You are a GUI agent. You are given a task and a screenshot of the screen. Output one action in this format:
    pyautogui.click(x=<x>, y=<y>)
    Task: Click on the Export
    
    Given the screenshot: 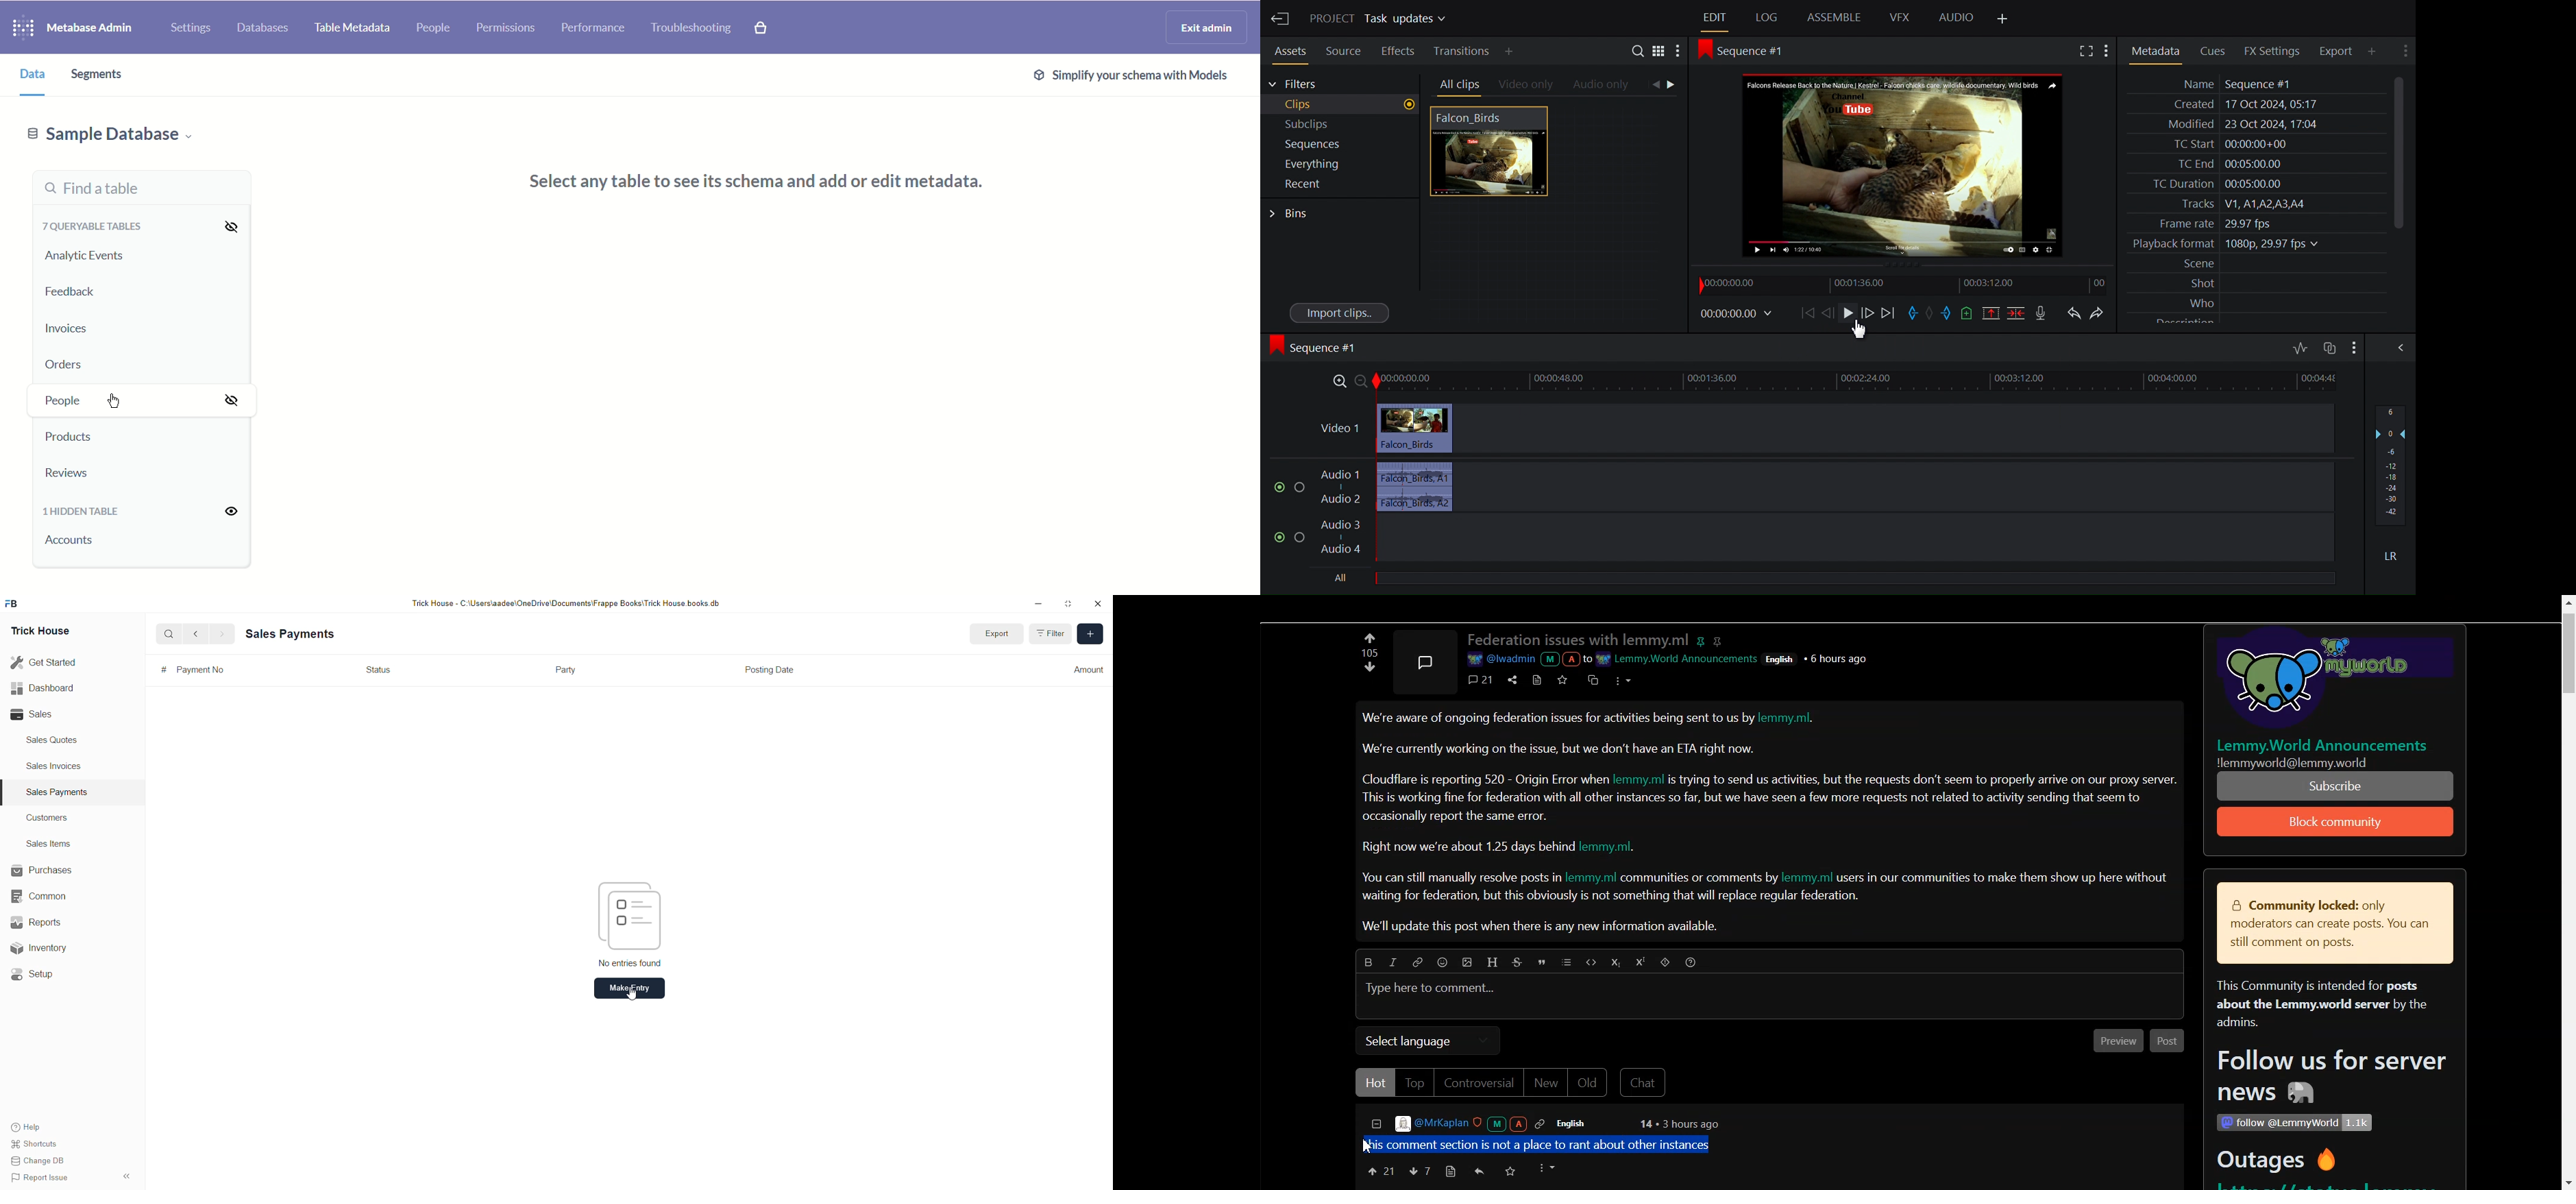 What is the action you would take?
    pyautogui.click(x=2341, y=51)
    